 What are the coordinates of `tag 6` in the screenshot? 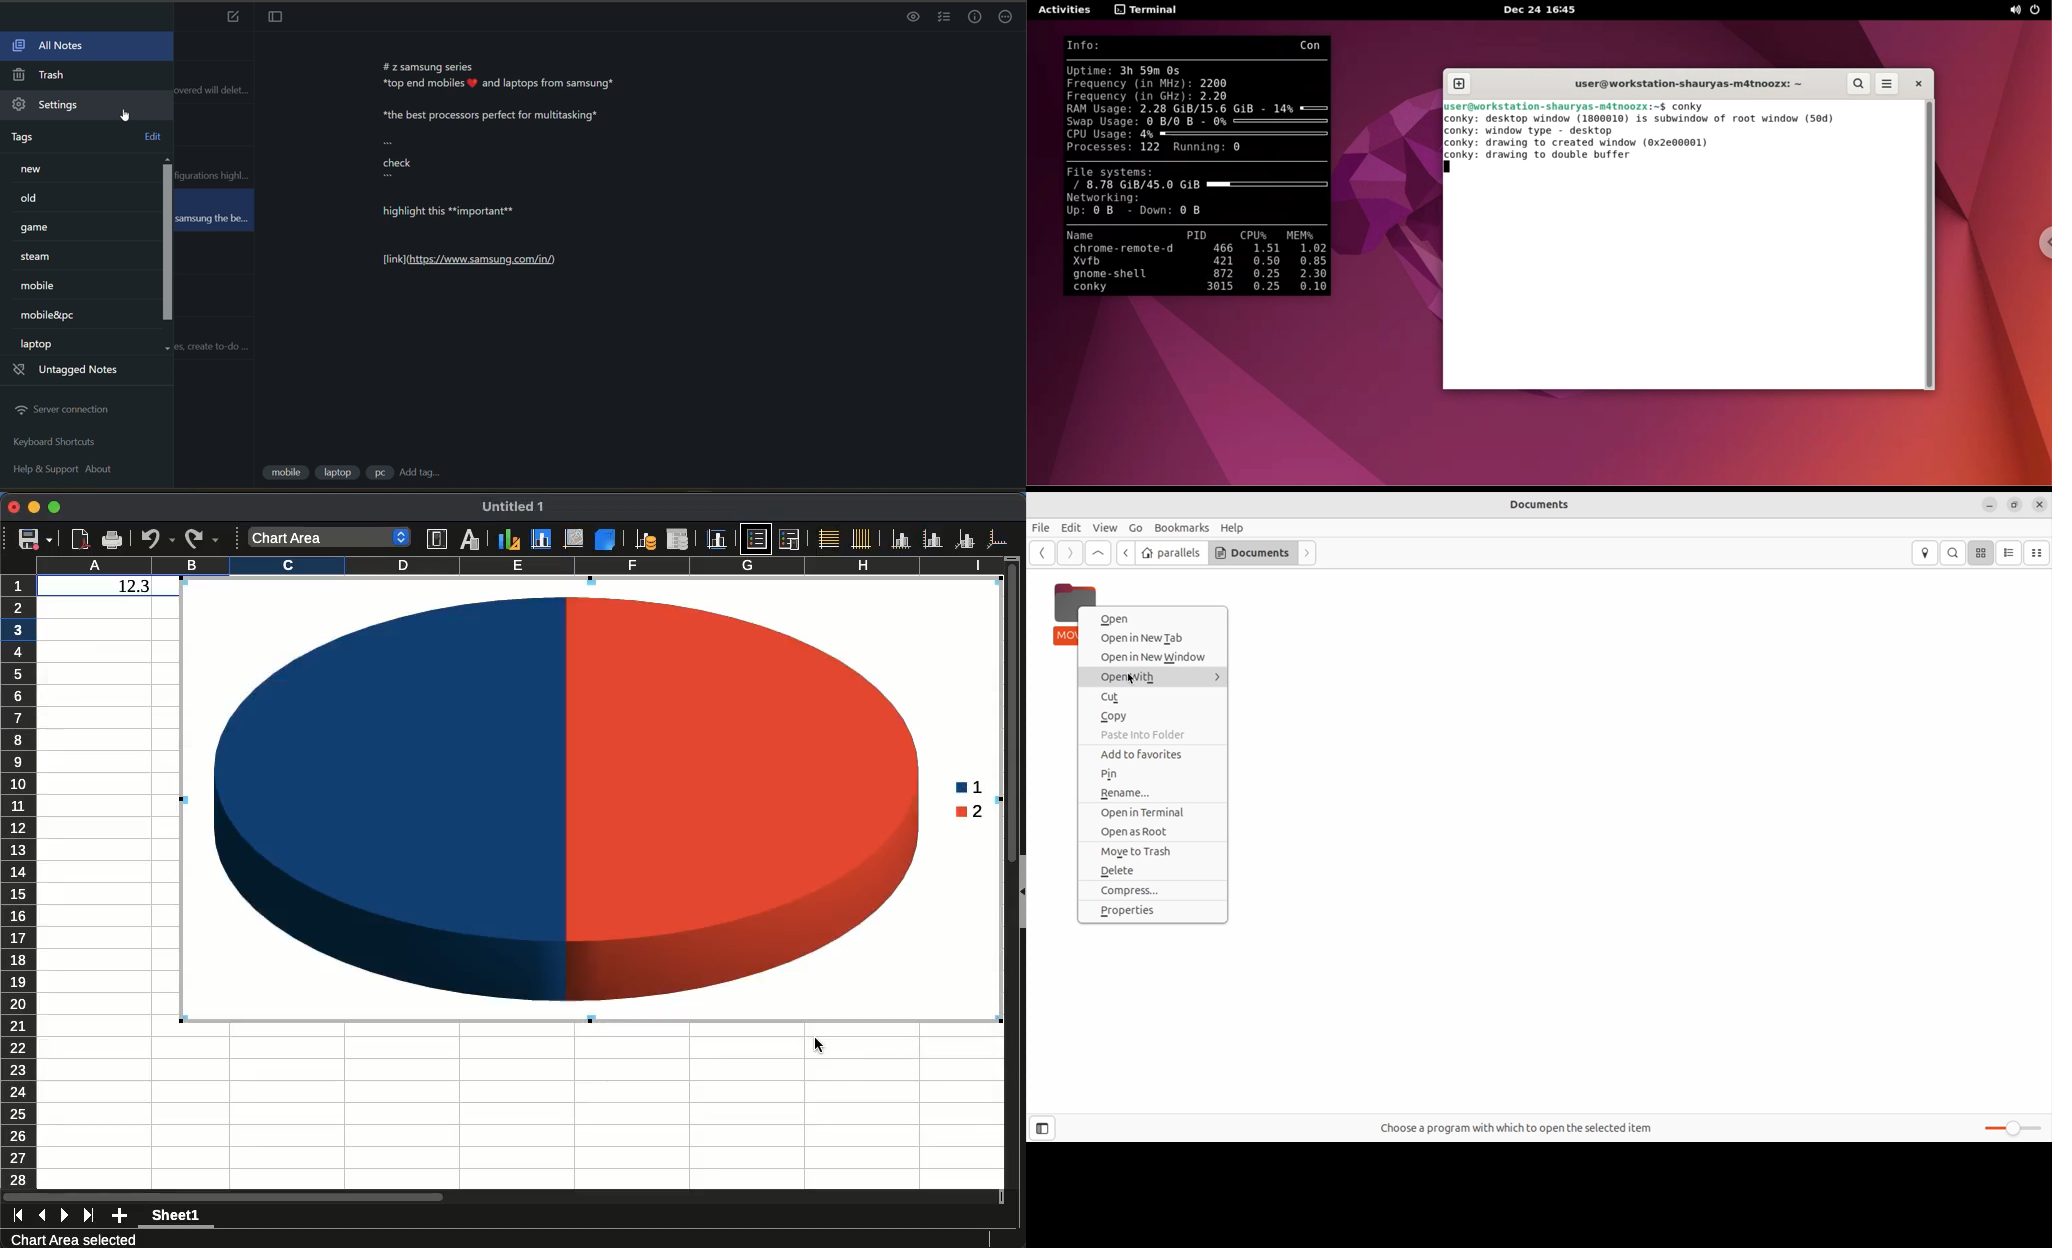 It's located at (58, 314).